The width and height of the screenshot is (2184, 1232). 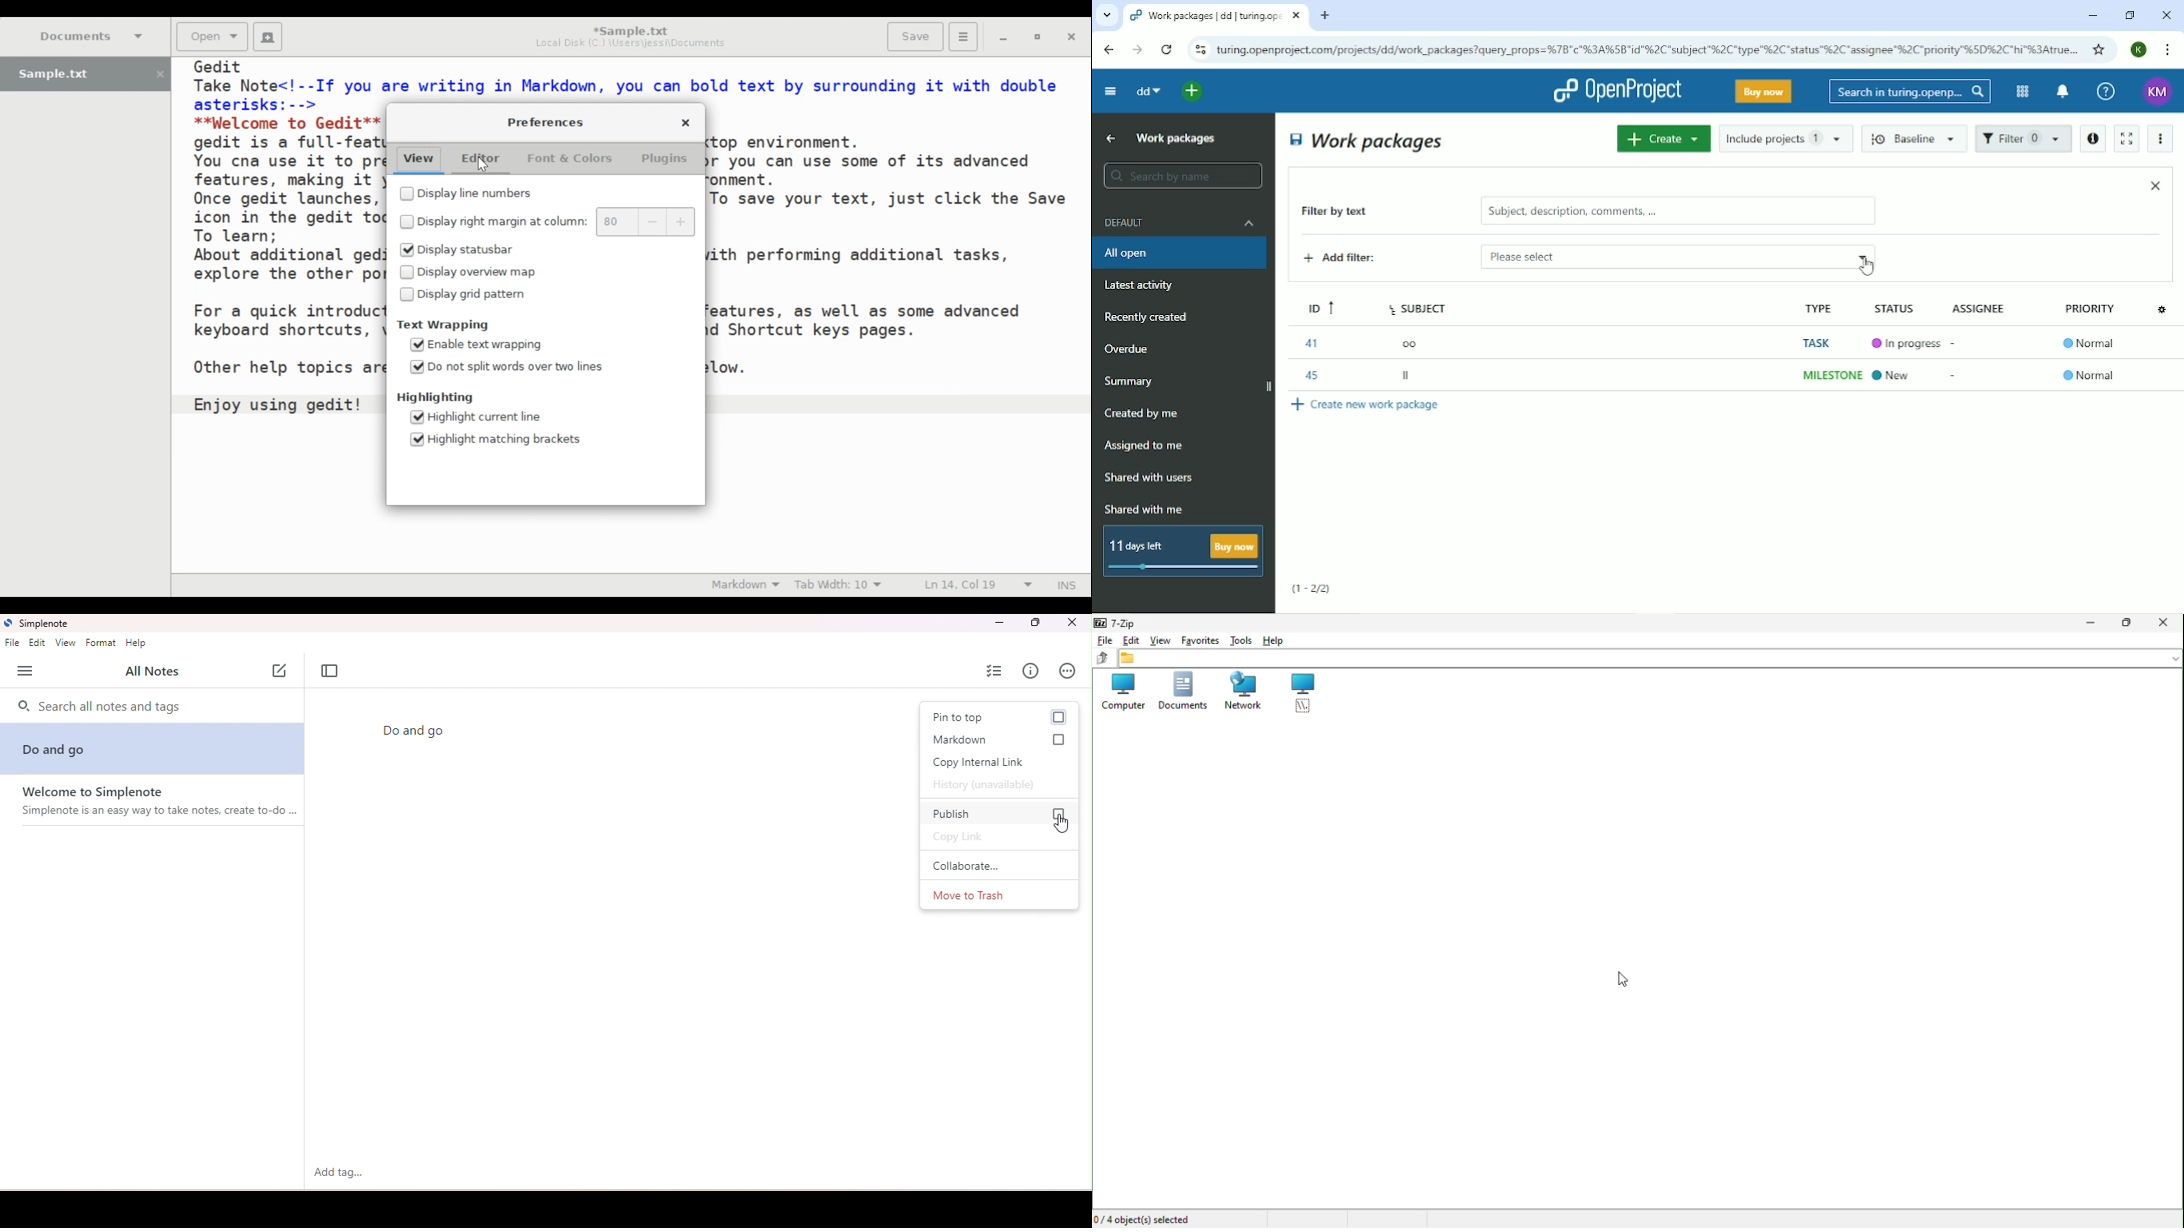 I want to click on Minimize, so click(x=2092, y=16).